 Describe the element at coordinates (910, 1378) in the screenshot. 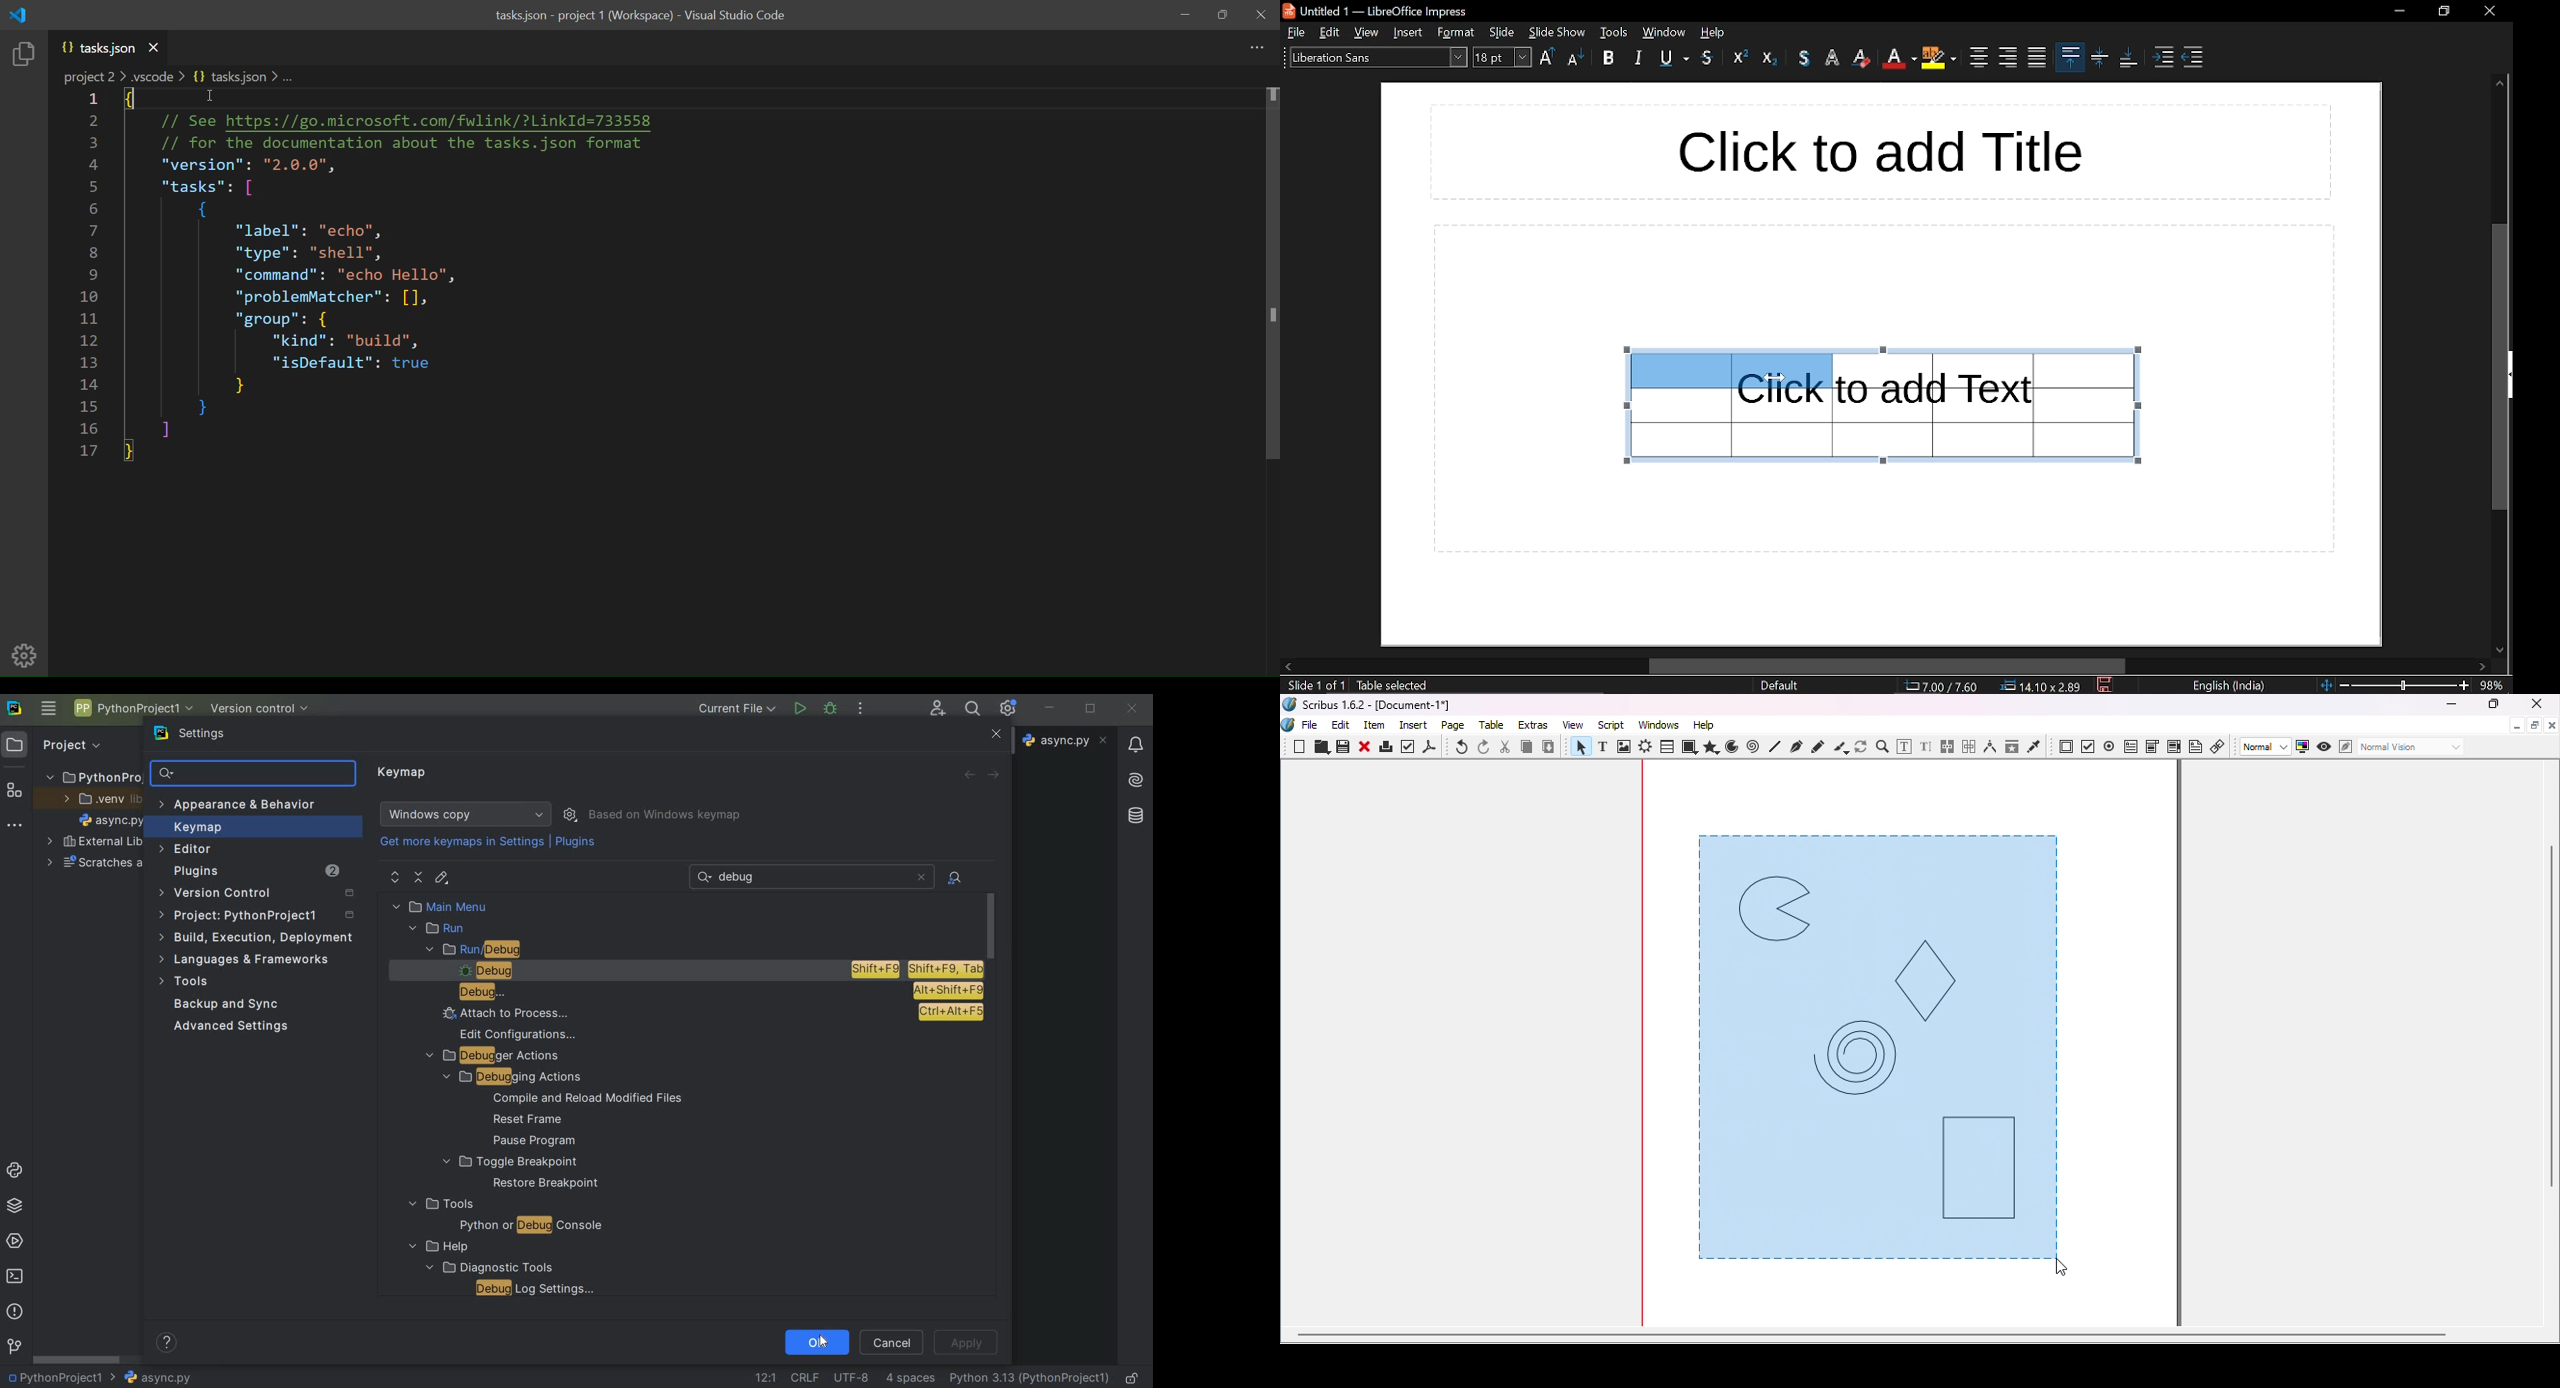

I see `indent` at that location.